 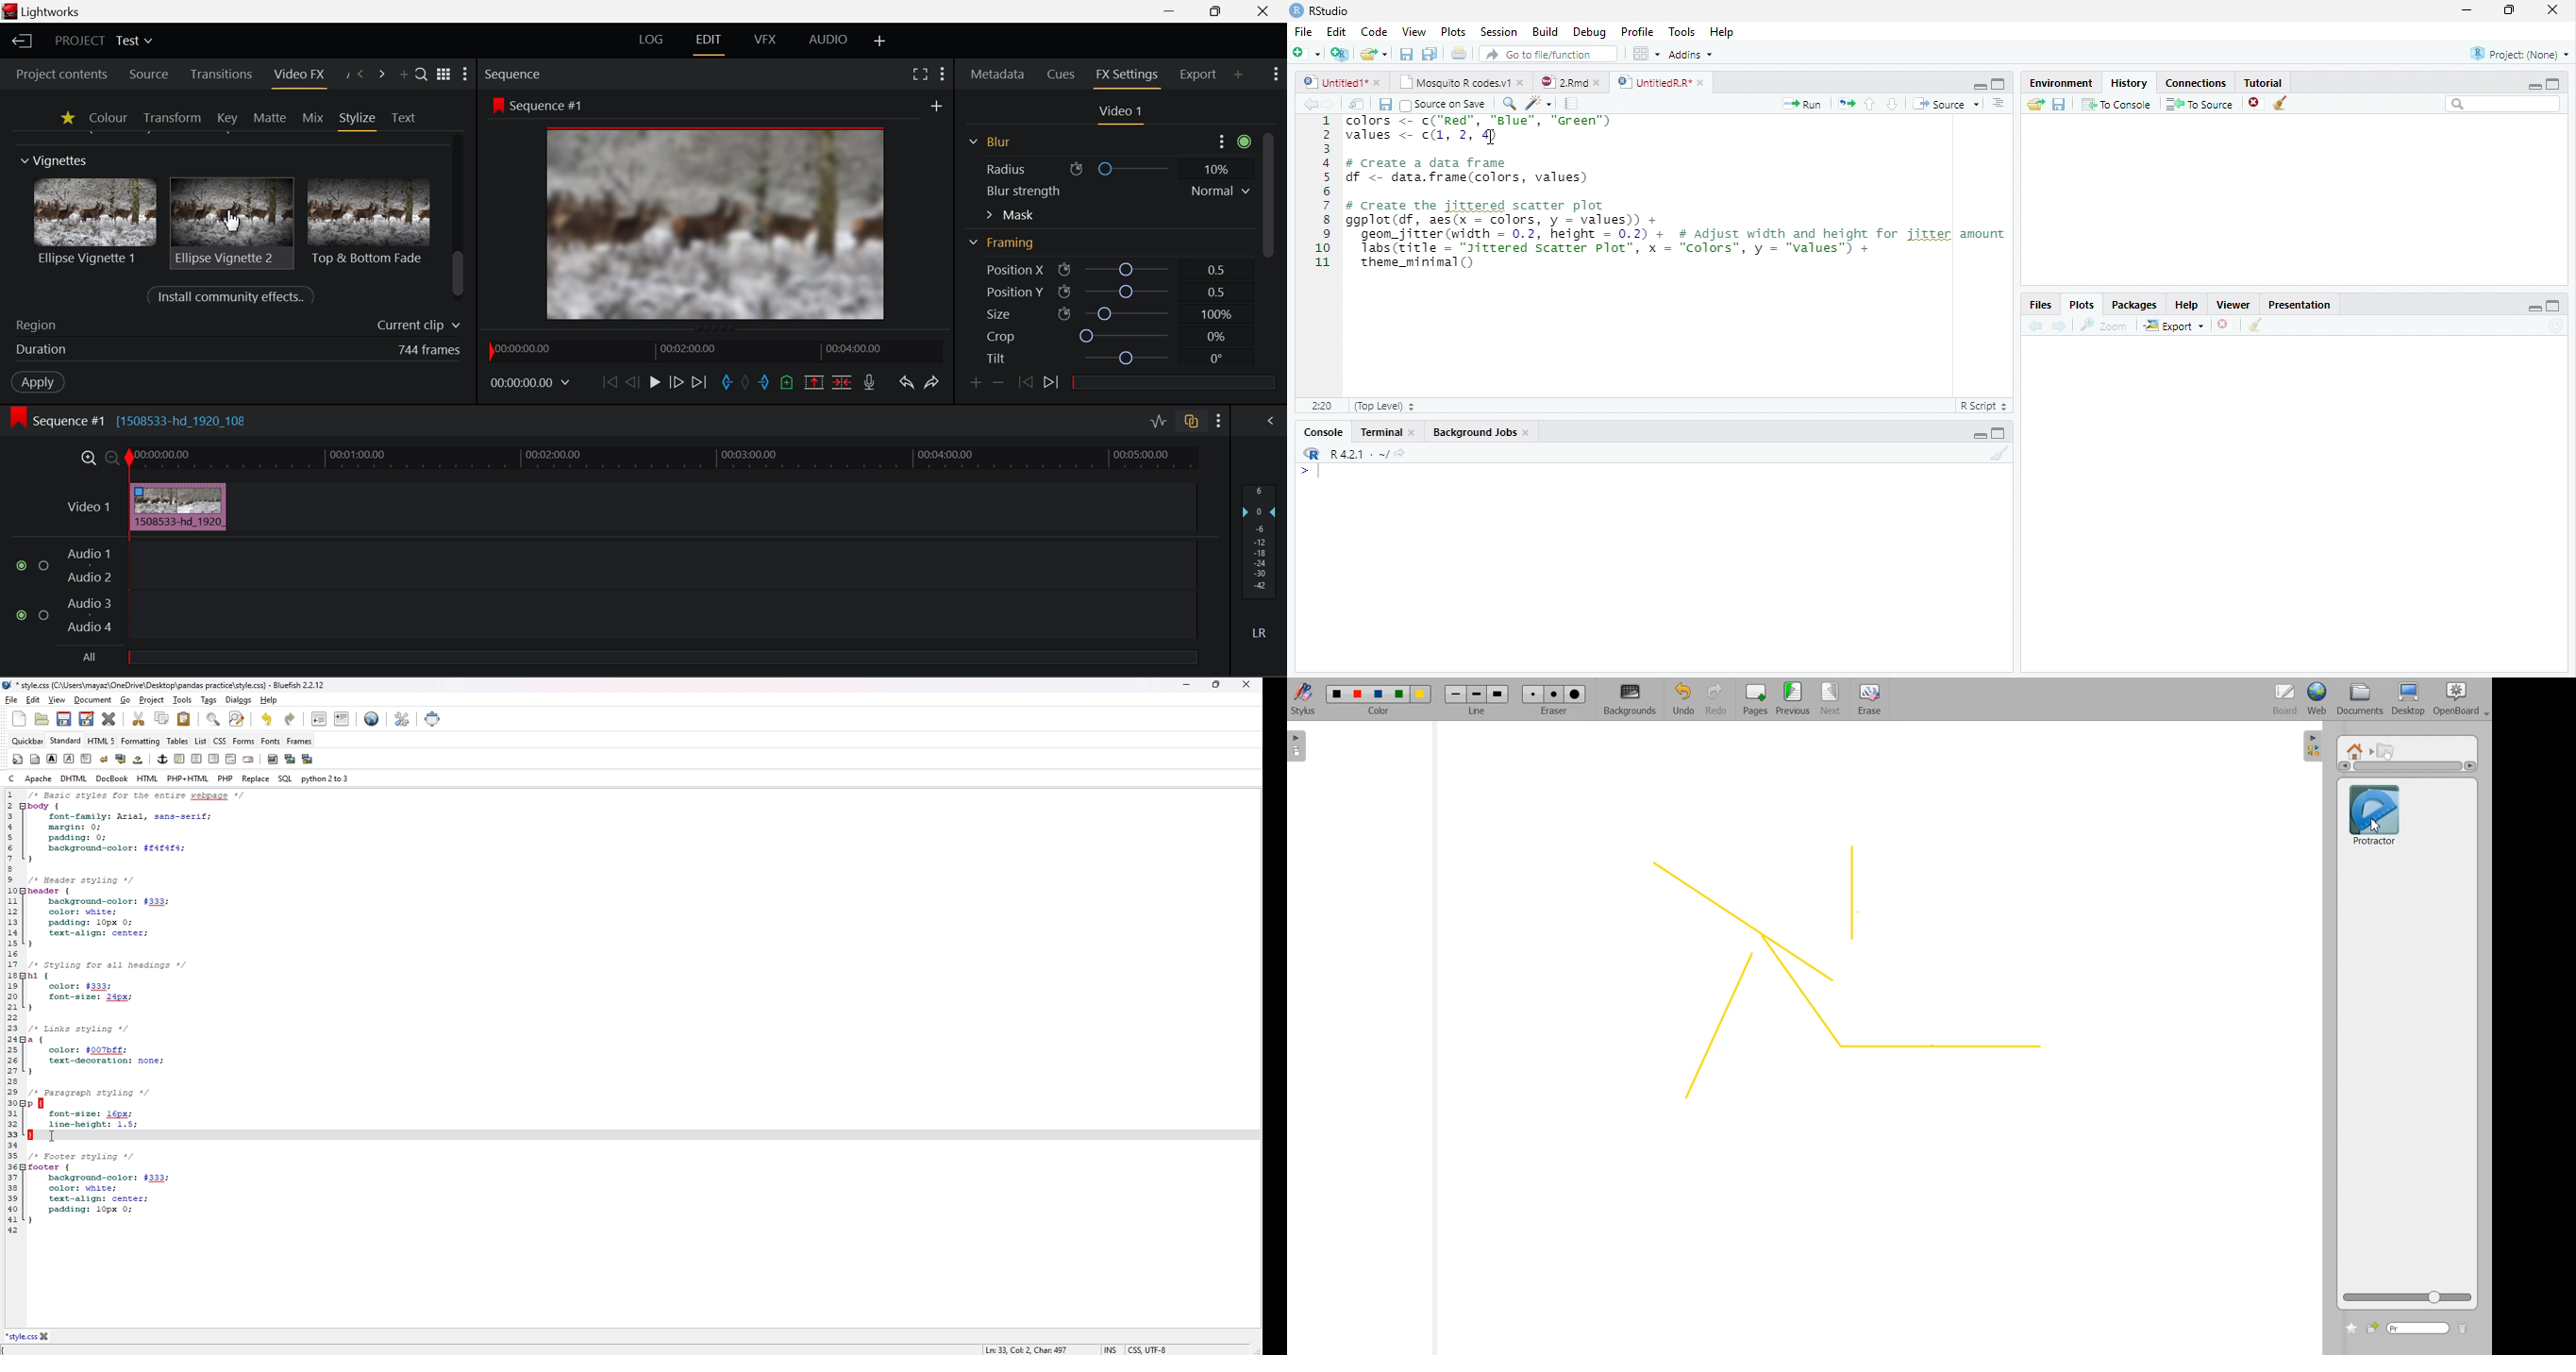 What do you see at coordinates (871, 381) in the screenshot?
I see `Record Voiceover` at bounding box center [871, 381].